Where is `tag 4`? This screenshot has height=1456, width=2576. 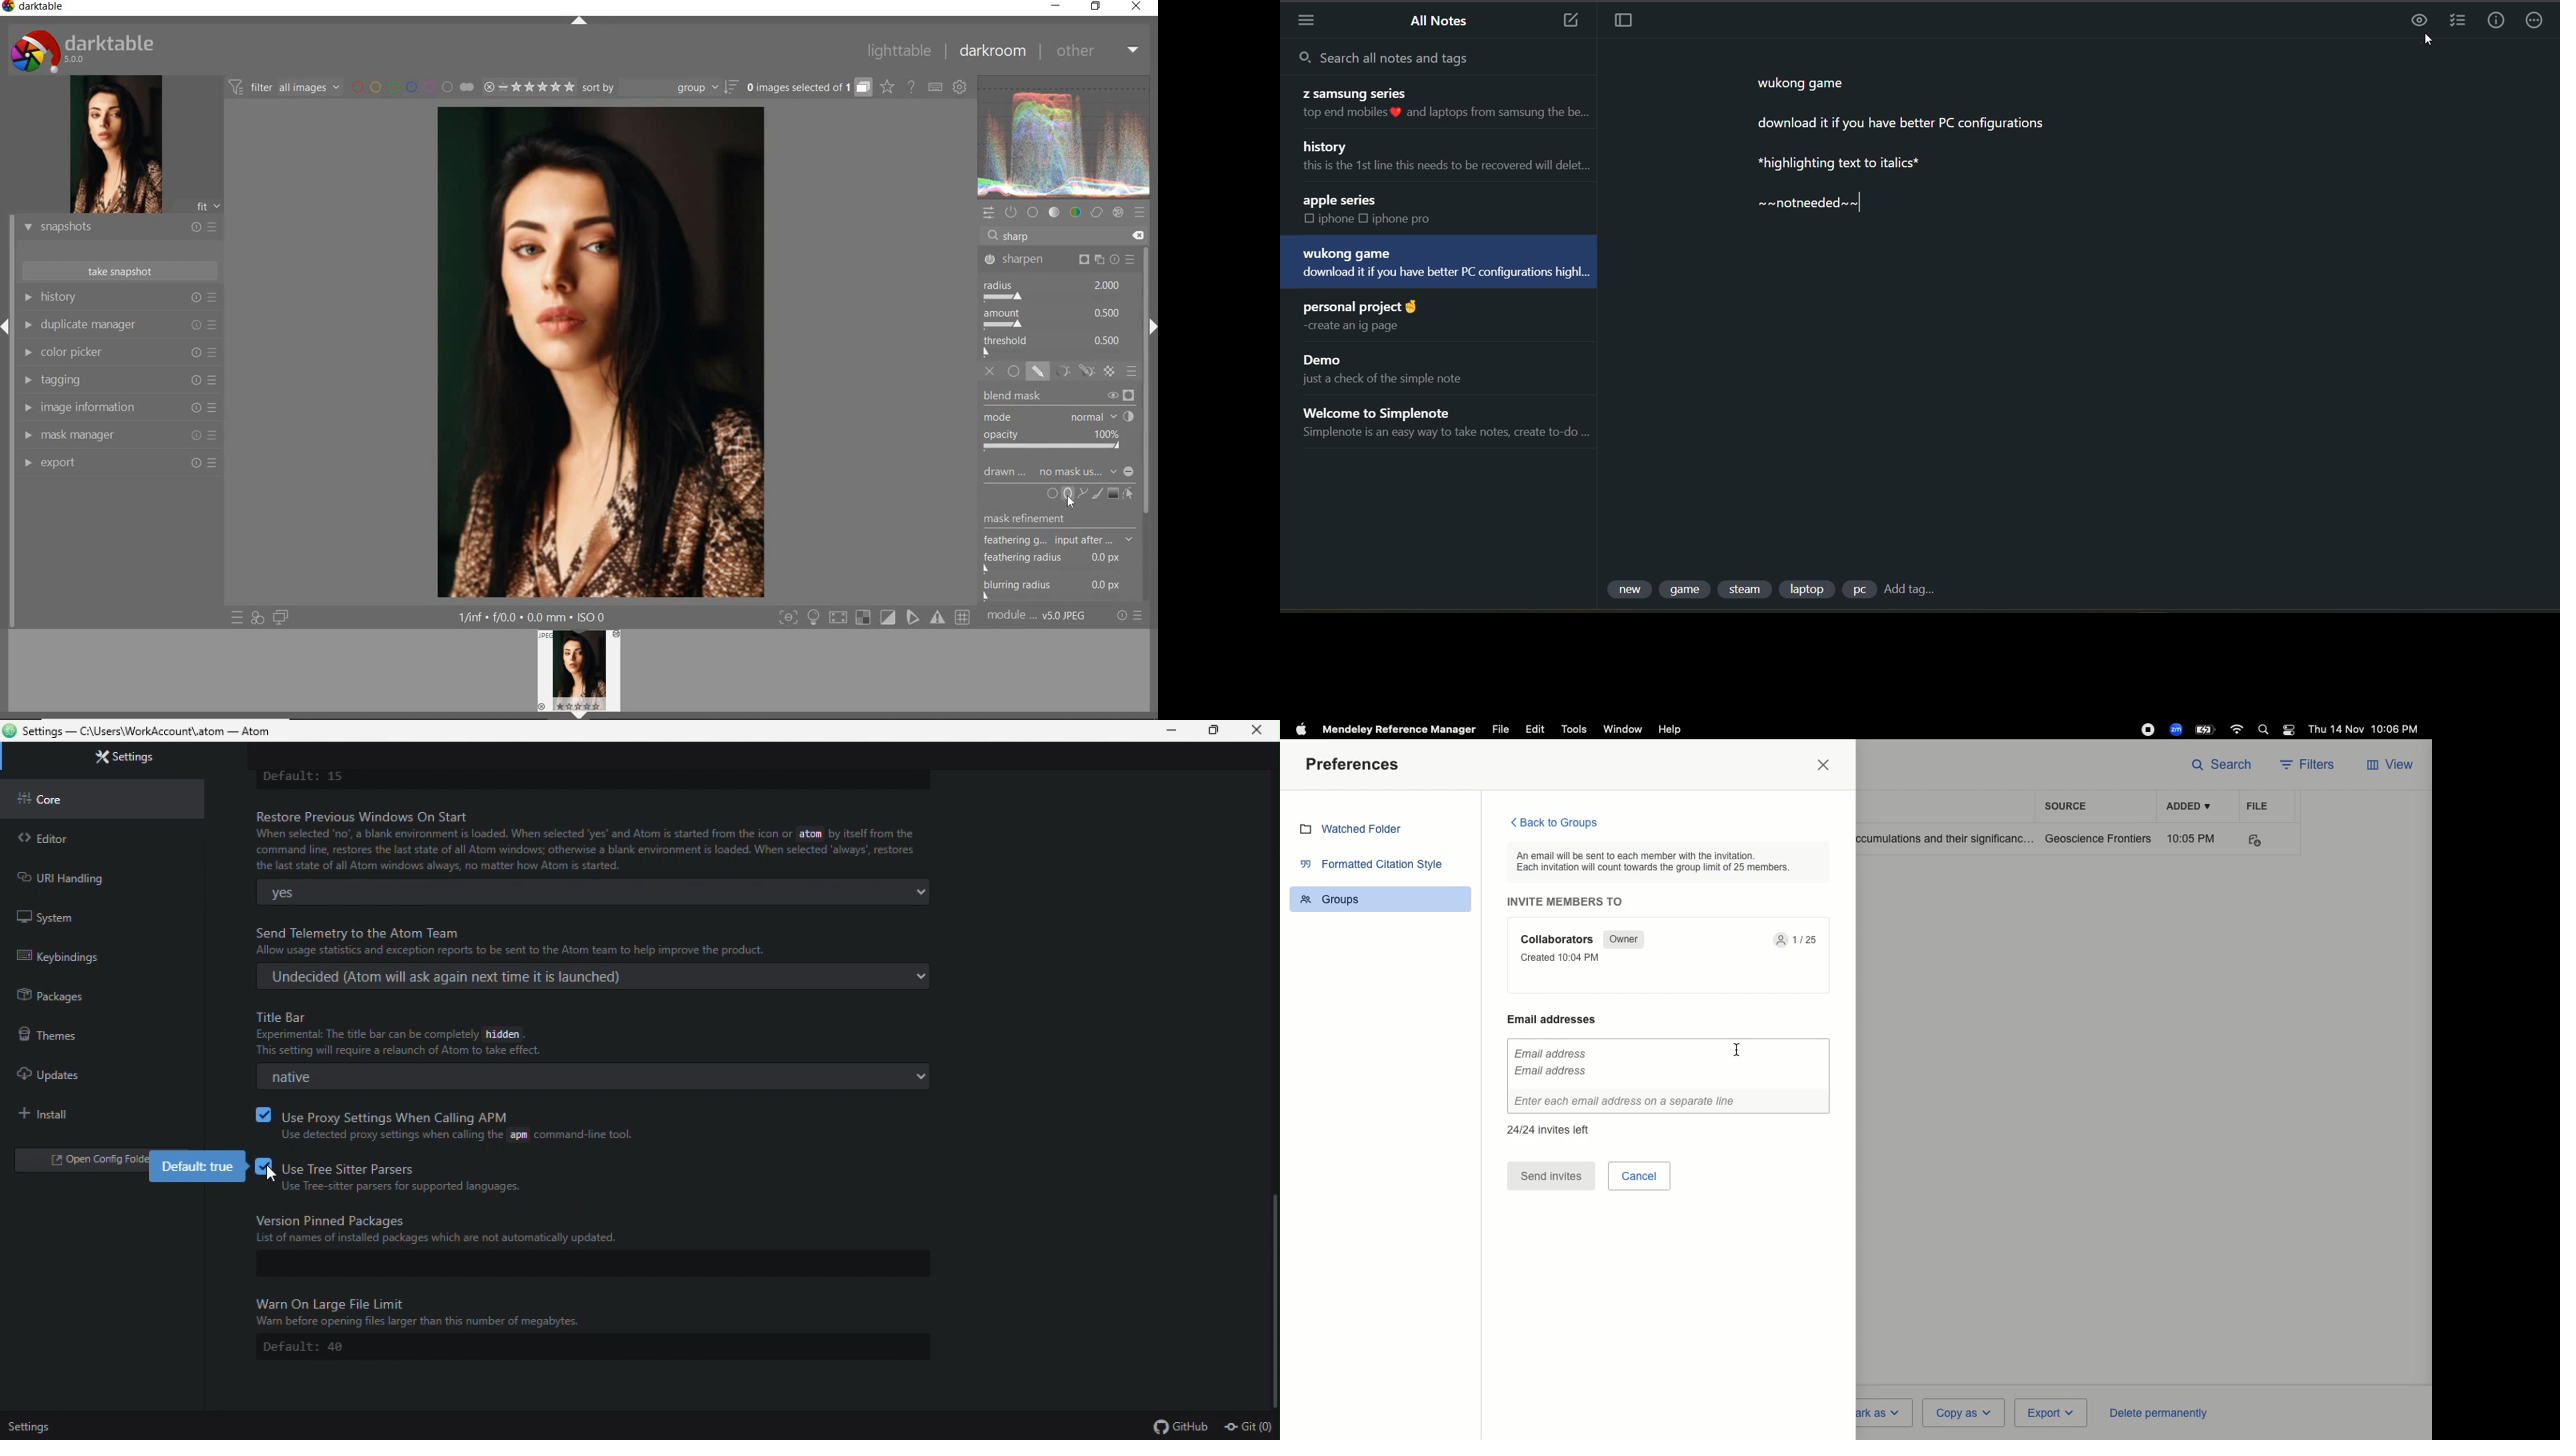
tag 4 is located at coordinates (1811, 588).